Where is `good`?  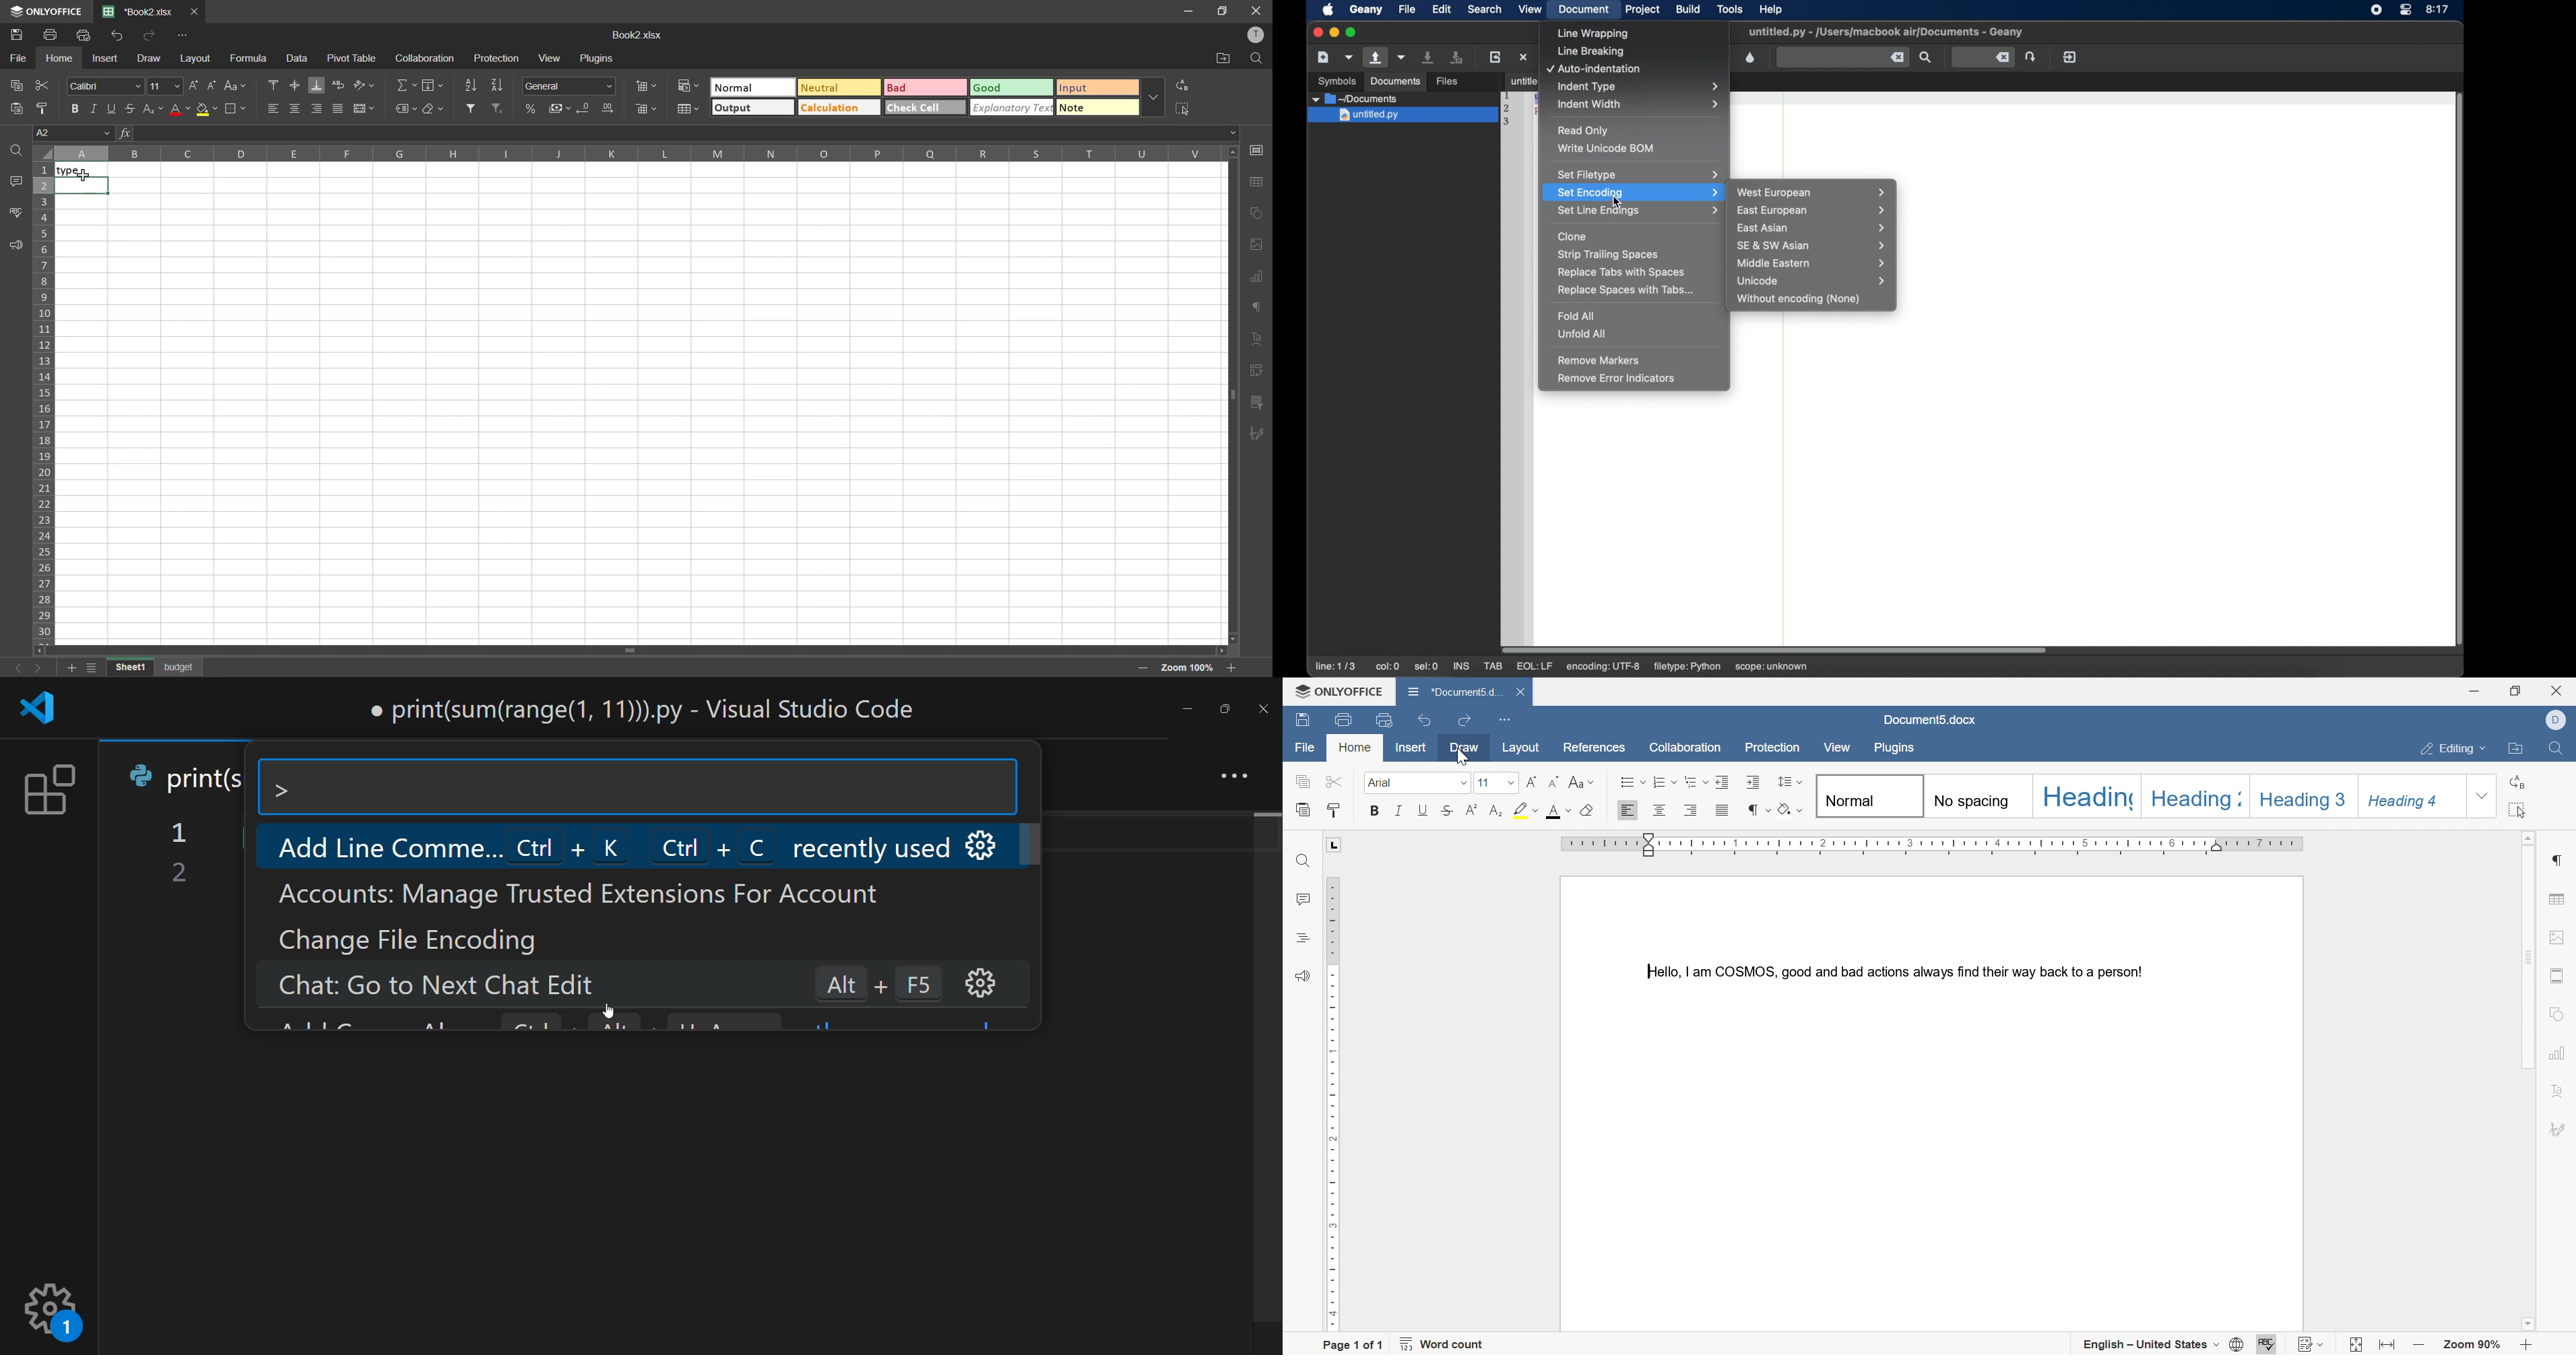 good is located at coordinates (1014, 89).